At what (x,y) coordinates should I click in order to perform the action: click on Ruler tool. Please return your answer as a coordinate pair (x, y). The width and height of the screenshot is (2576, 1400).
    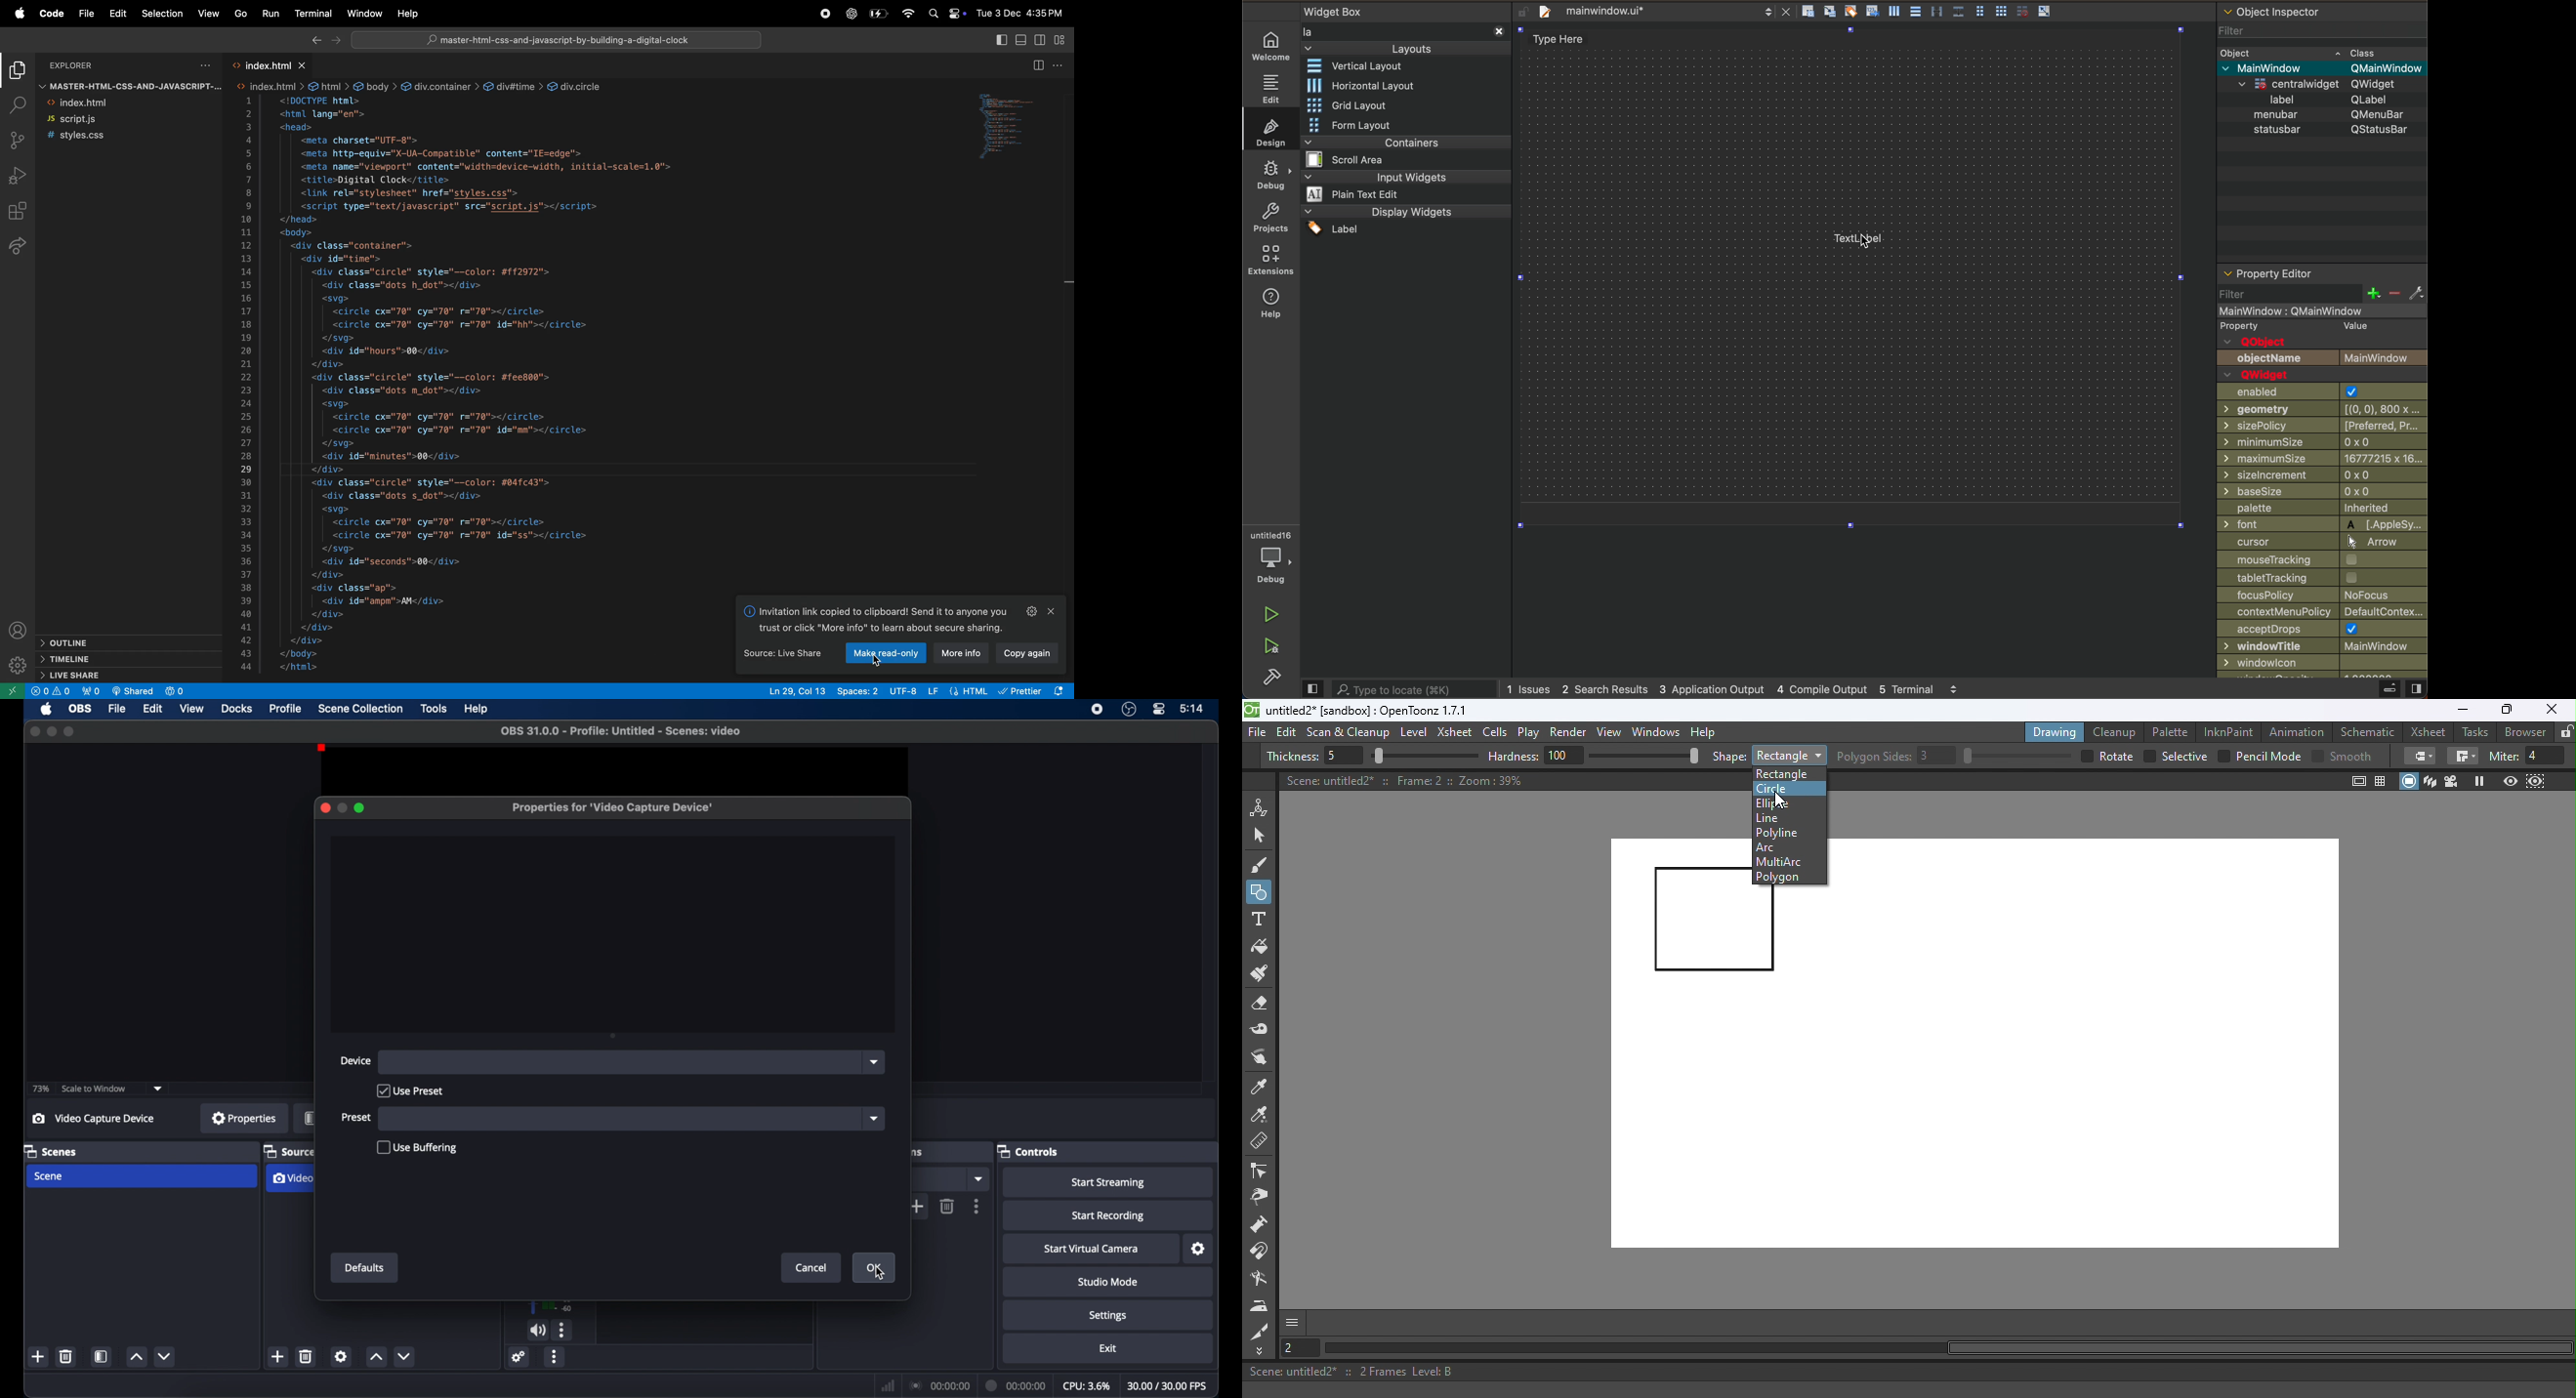
    Looking at the image, I should click on (1260, 1143).